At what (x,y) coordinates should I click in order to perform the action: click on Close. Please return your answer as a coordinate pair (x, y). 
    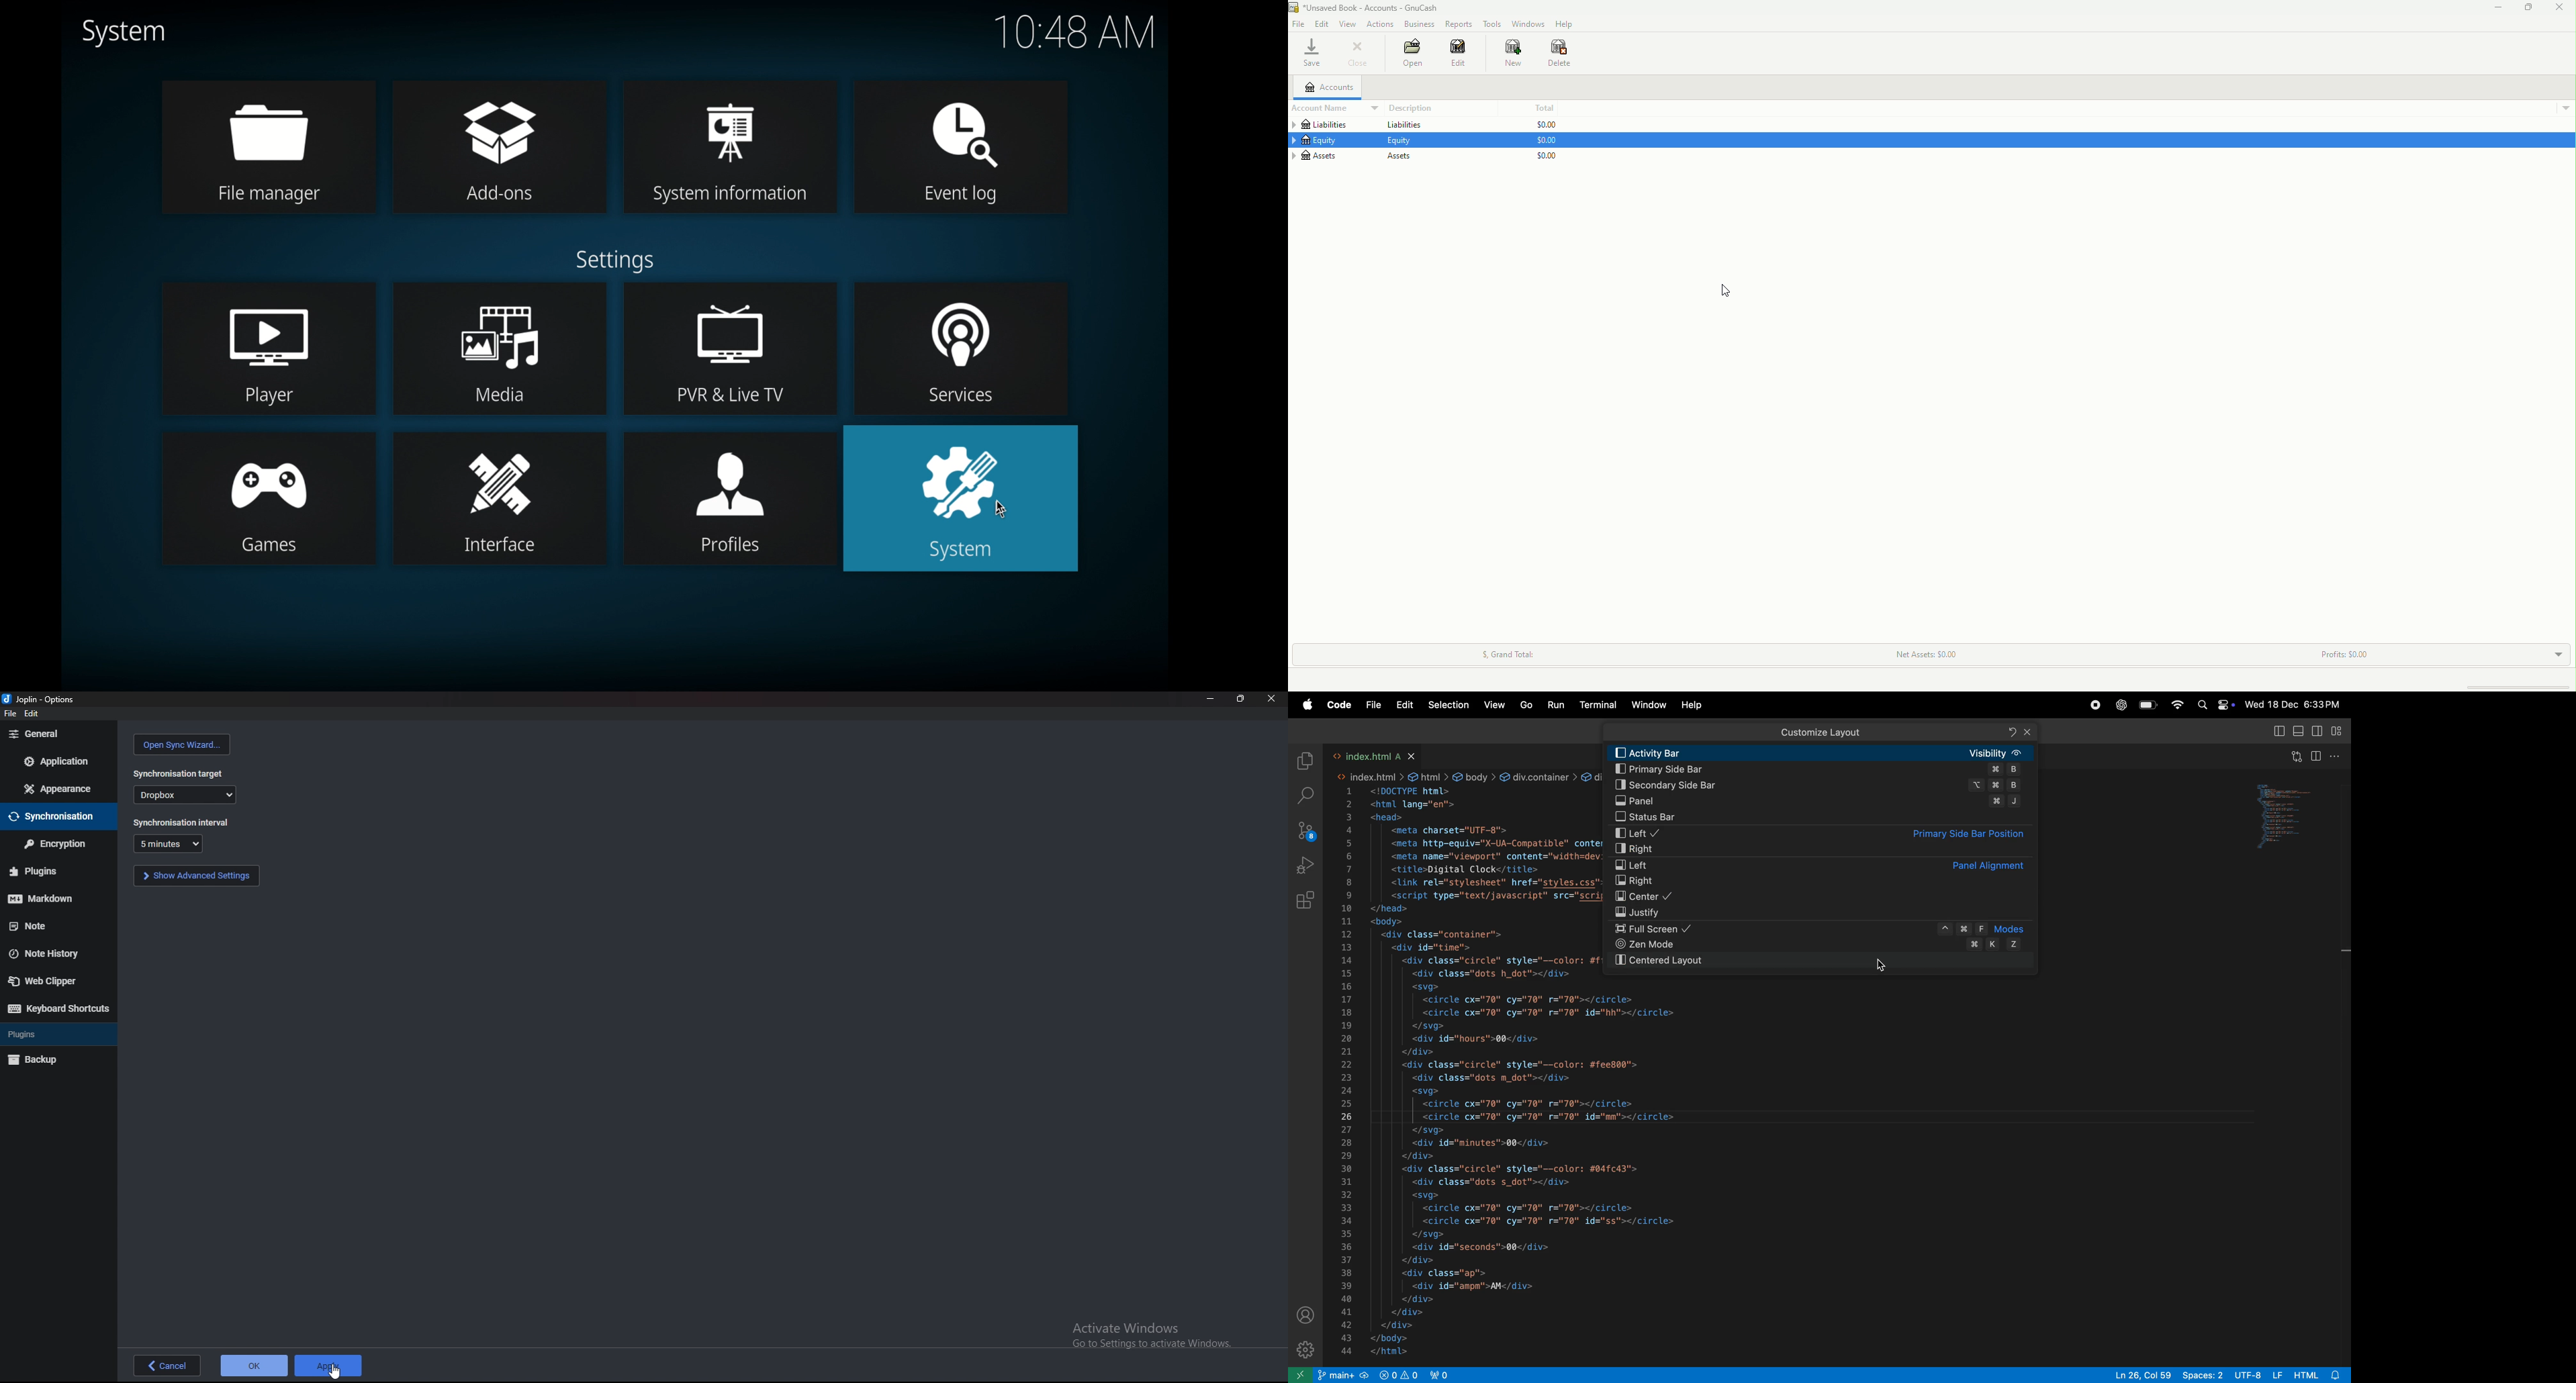
    Looking at the image, I should click on (1359, 54).